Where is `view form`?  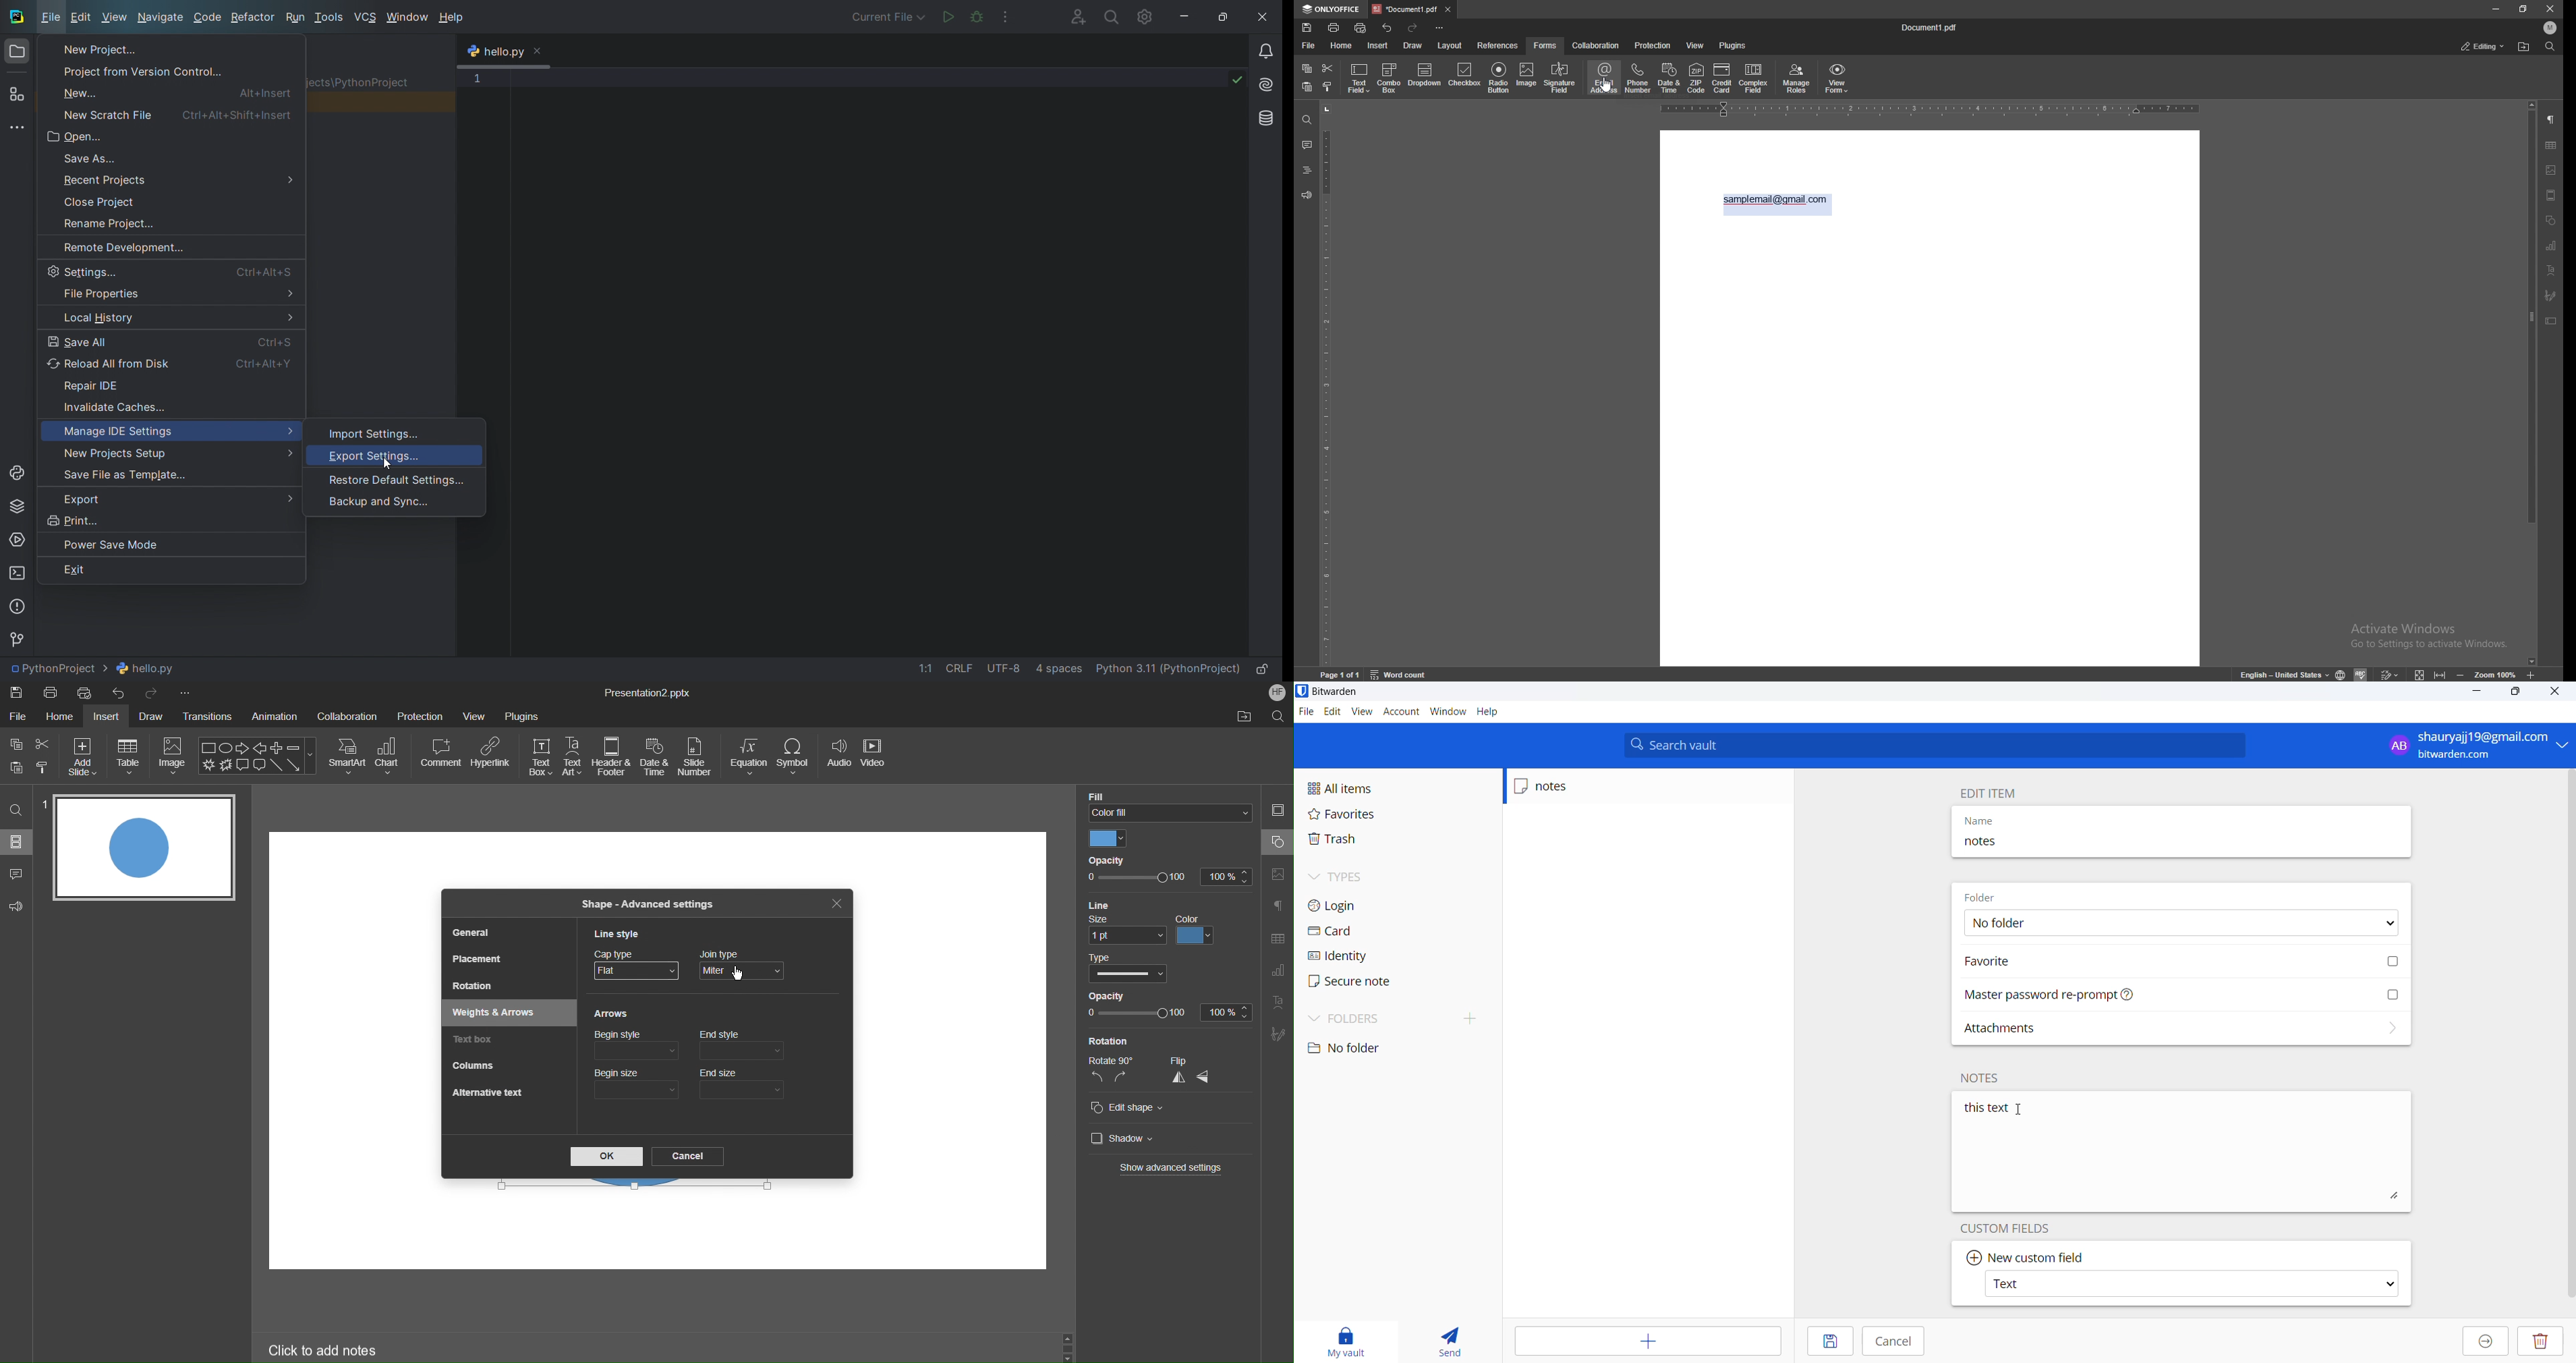 view form is located at coordinates (1837, 79).